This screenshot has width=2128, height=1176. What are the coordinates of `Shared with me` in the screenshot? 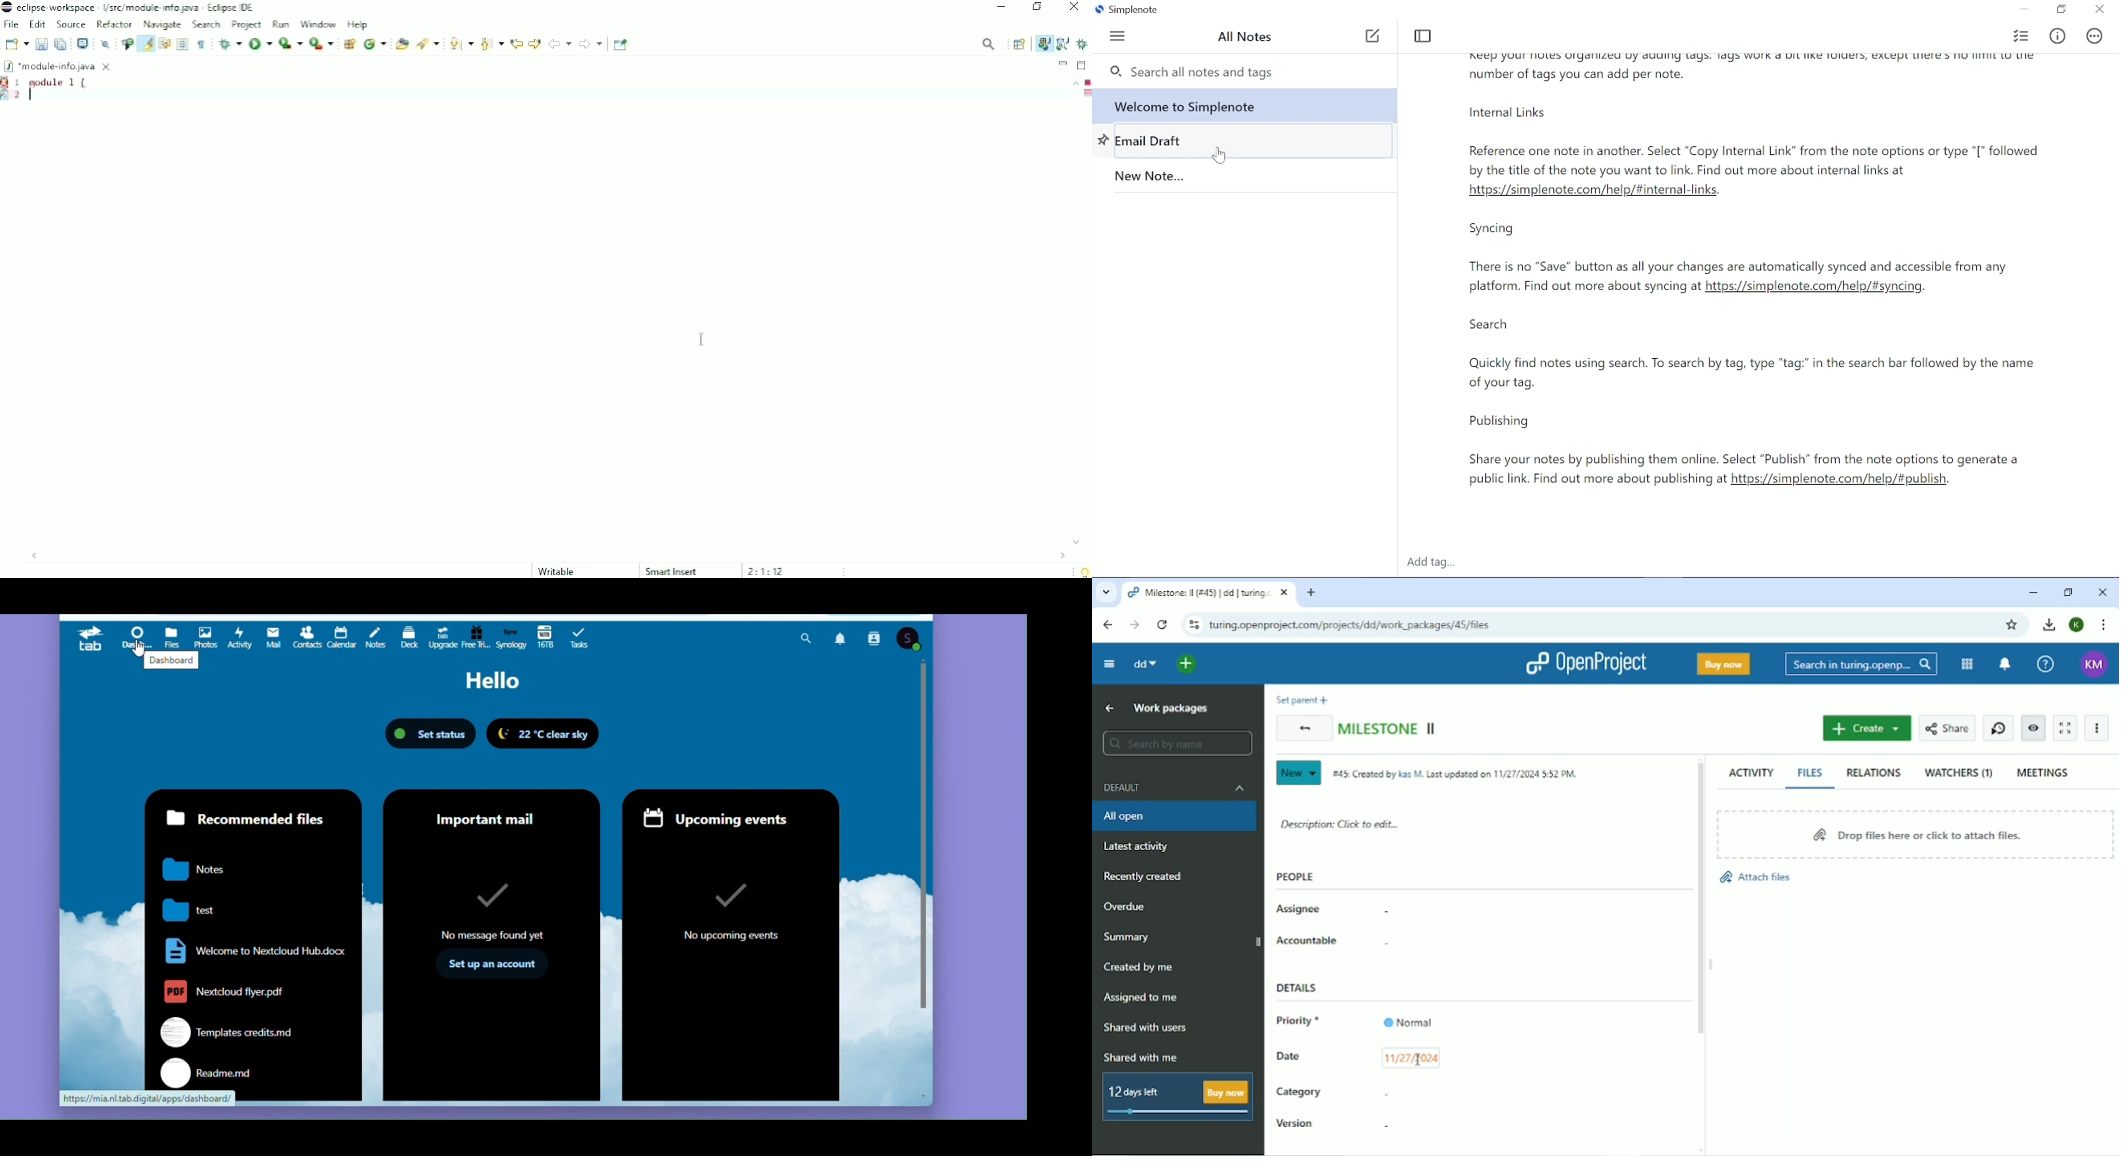 It's located at (1144, 1057).